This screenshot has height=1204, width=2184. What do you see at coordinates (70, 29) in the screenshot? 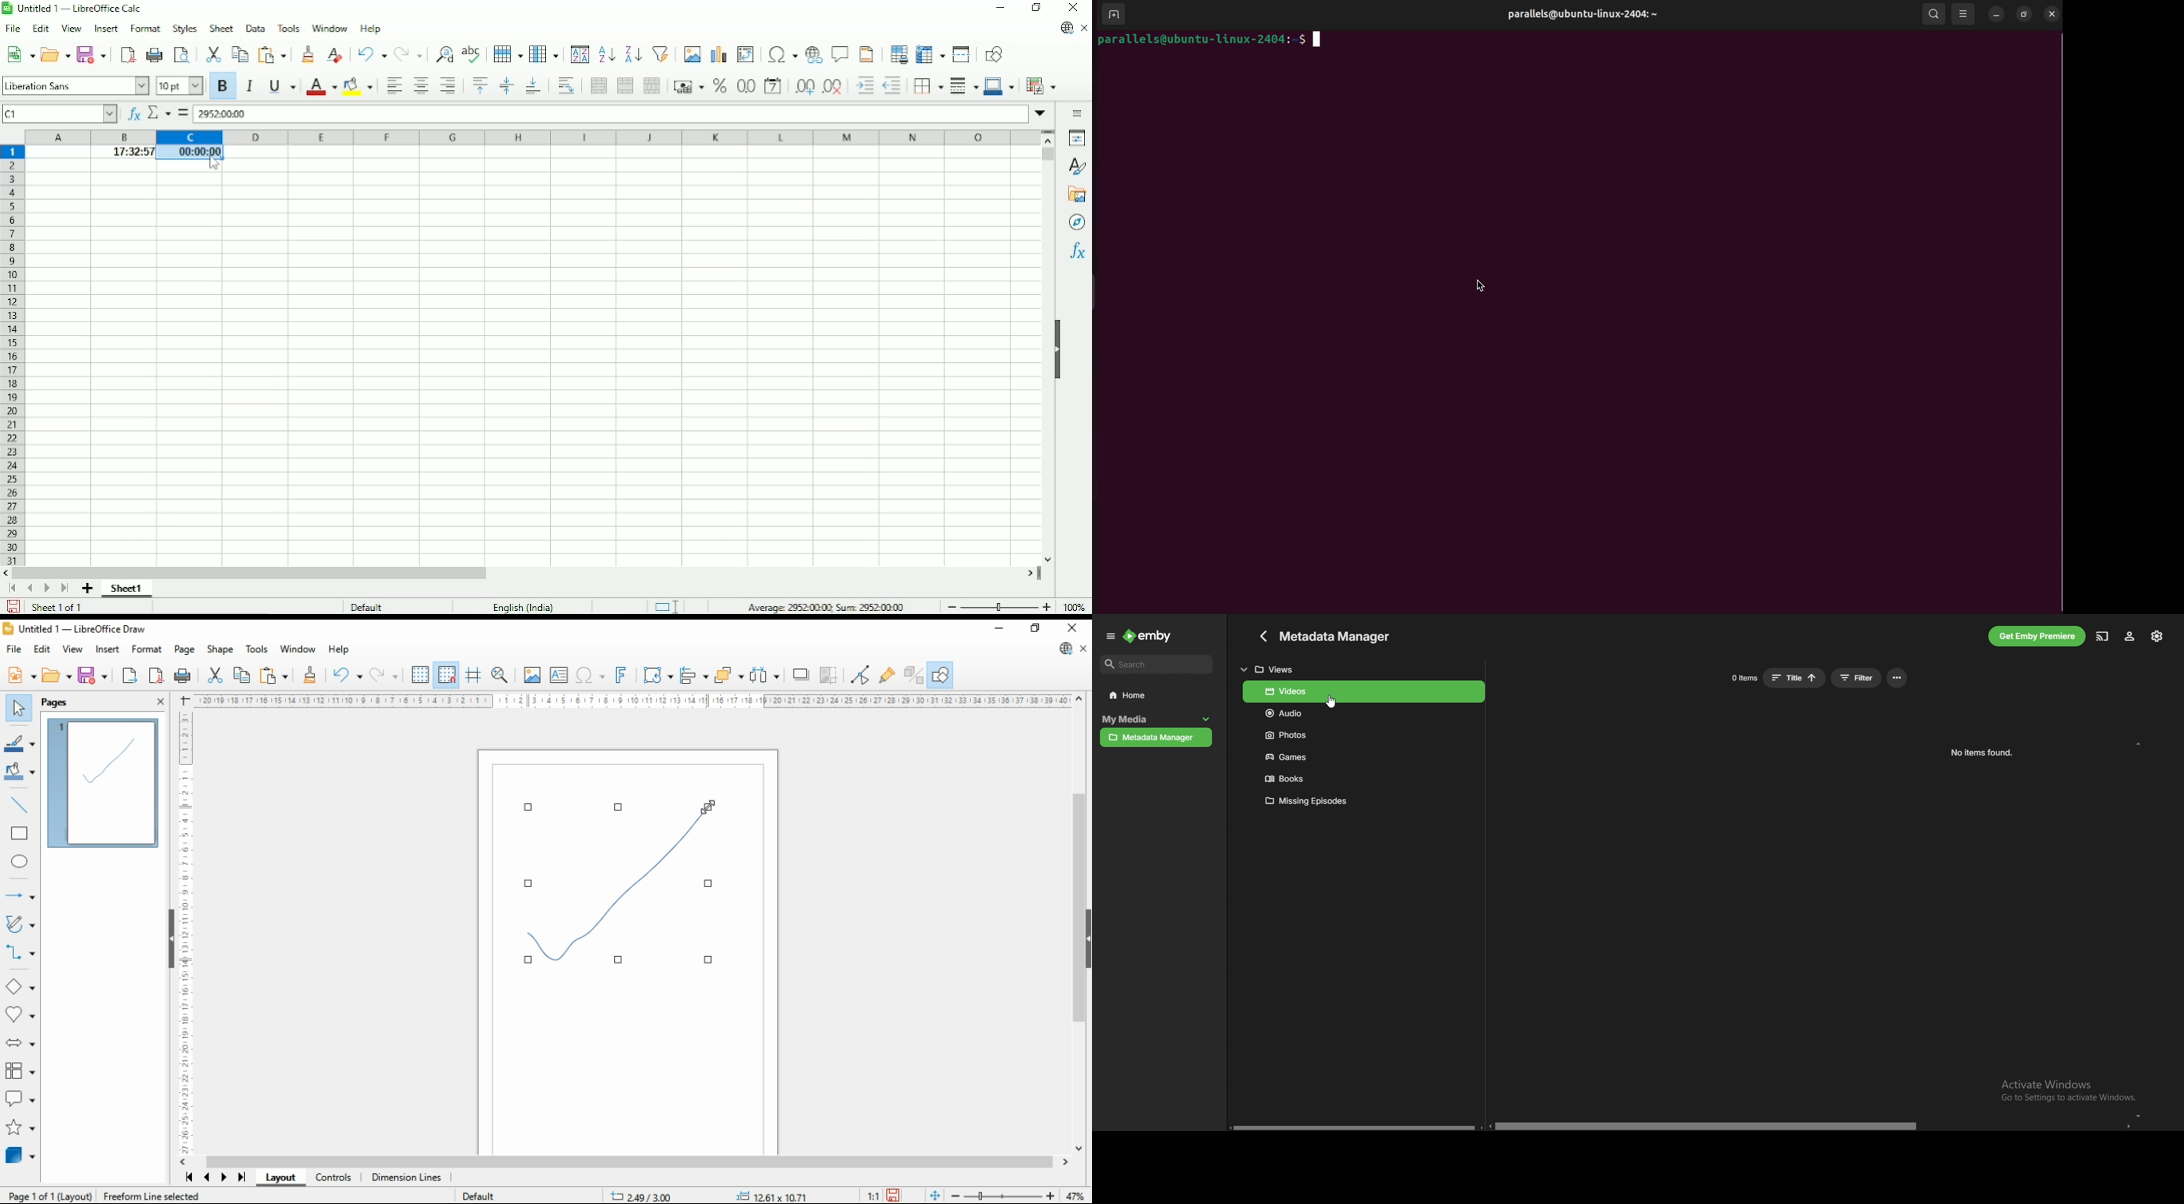
I see `View` at bounding box center [70, 29].